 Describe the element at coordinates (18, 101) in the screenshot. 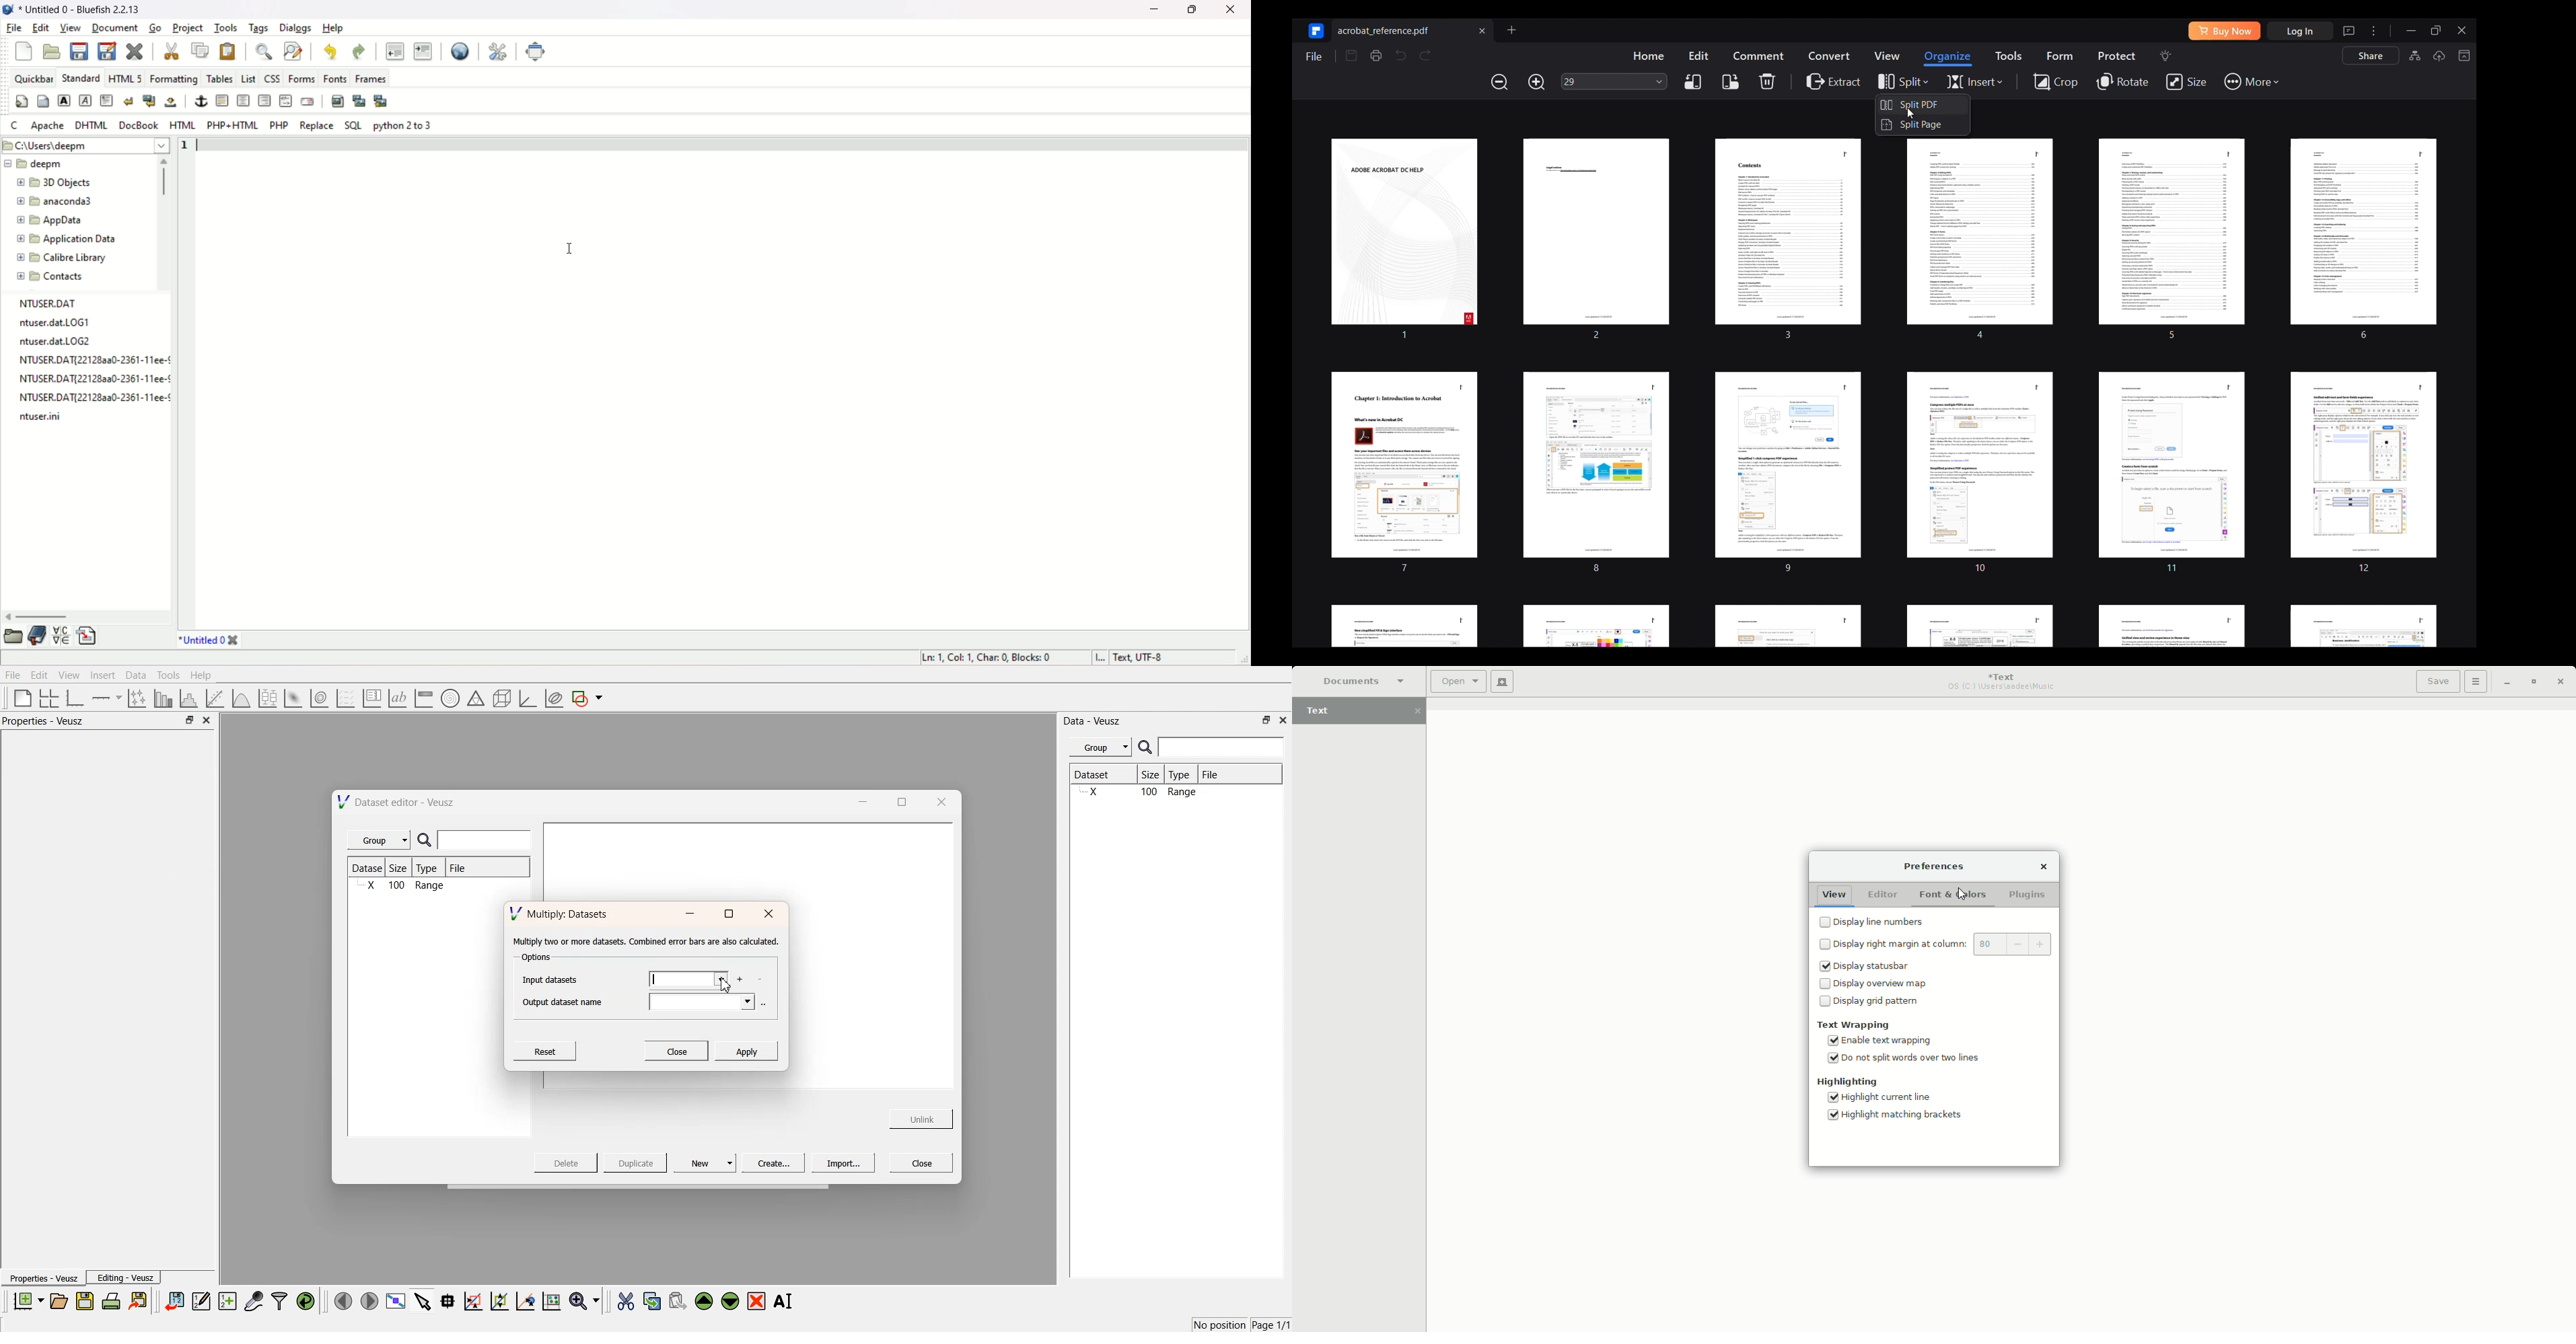

I see `quick settings` at that location.